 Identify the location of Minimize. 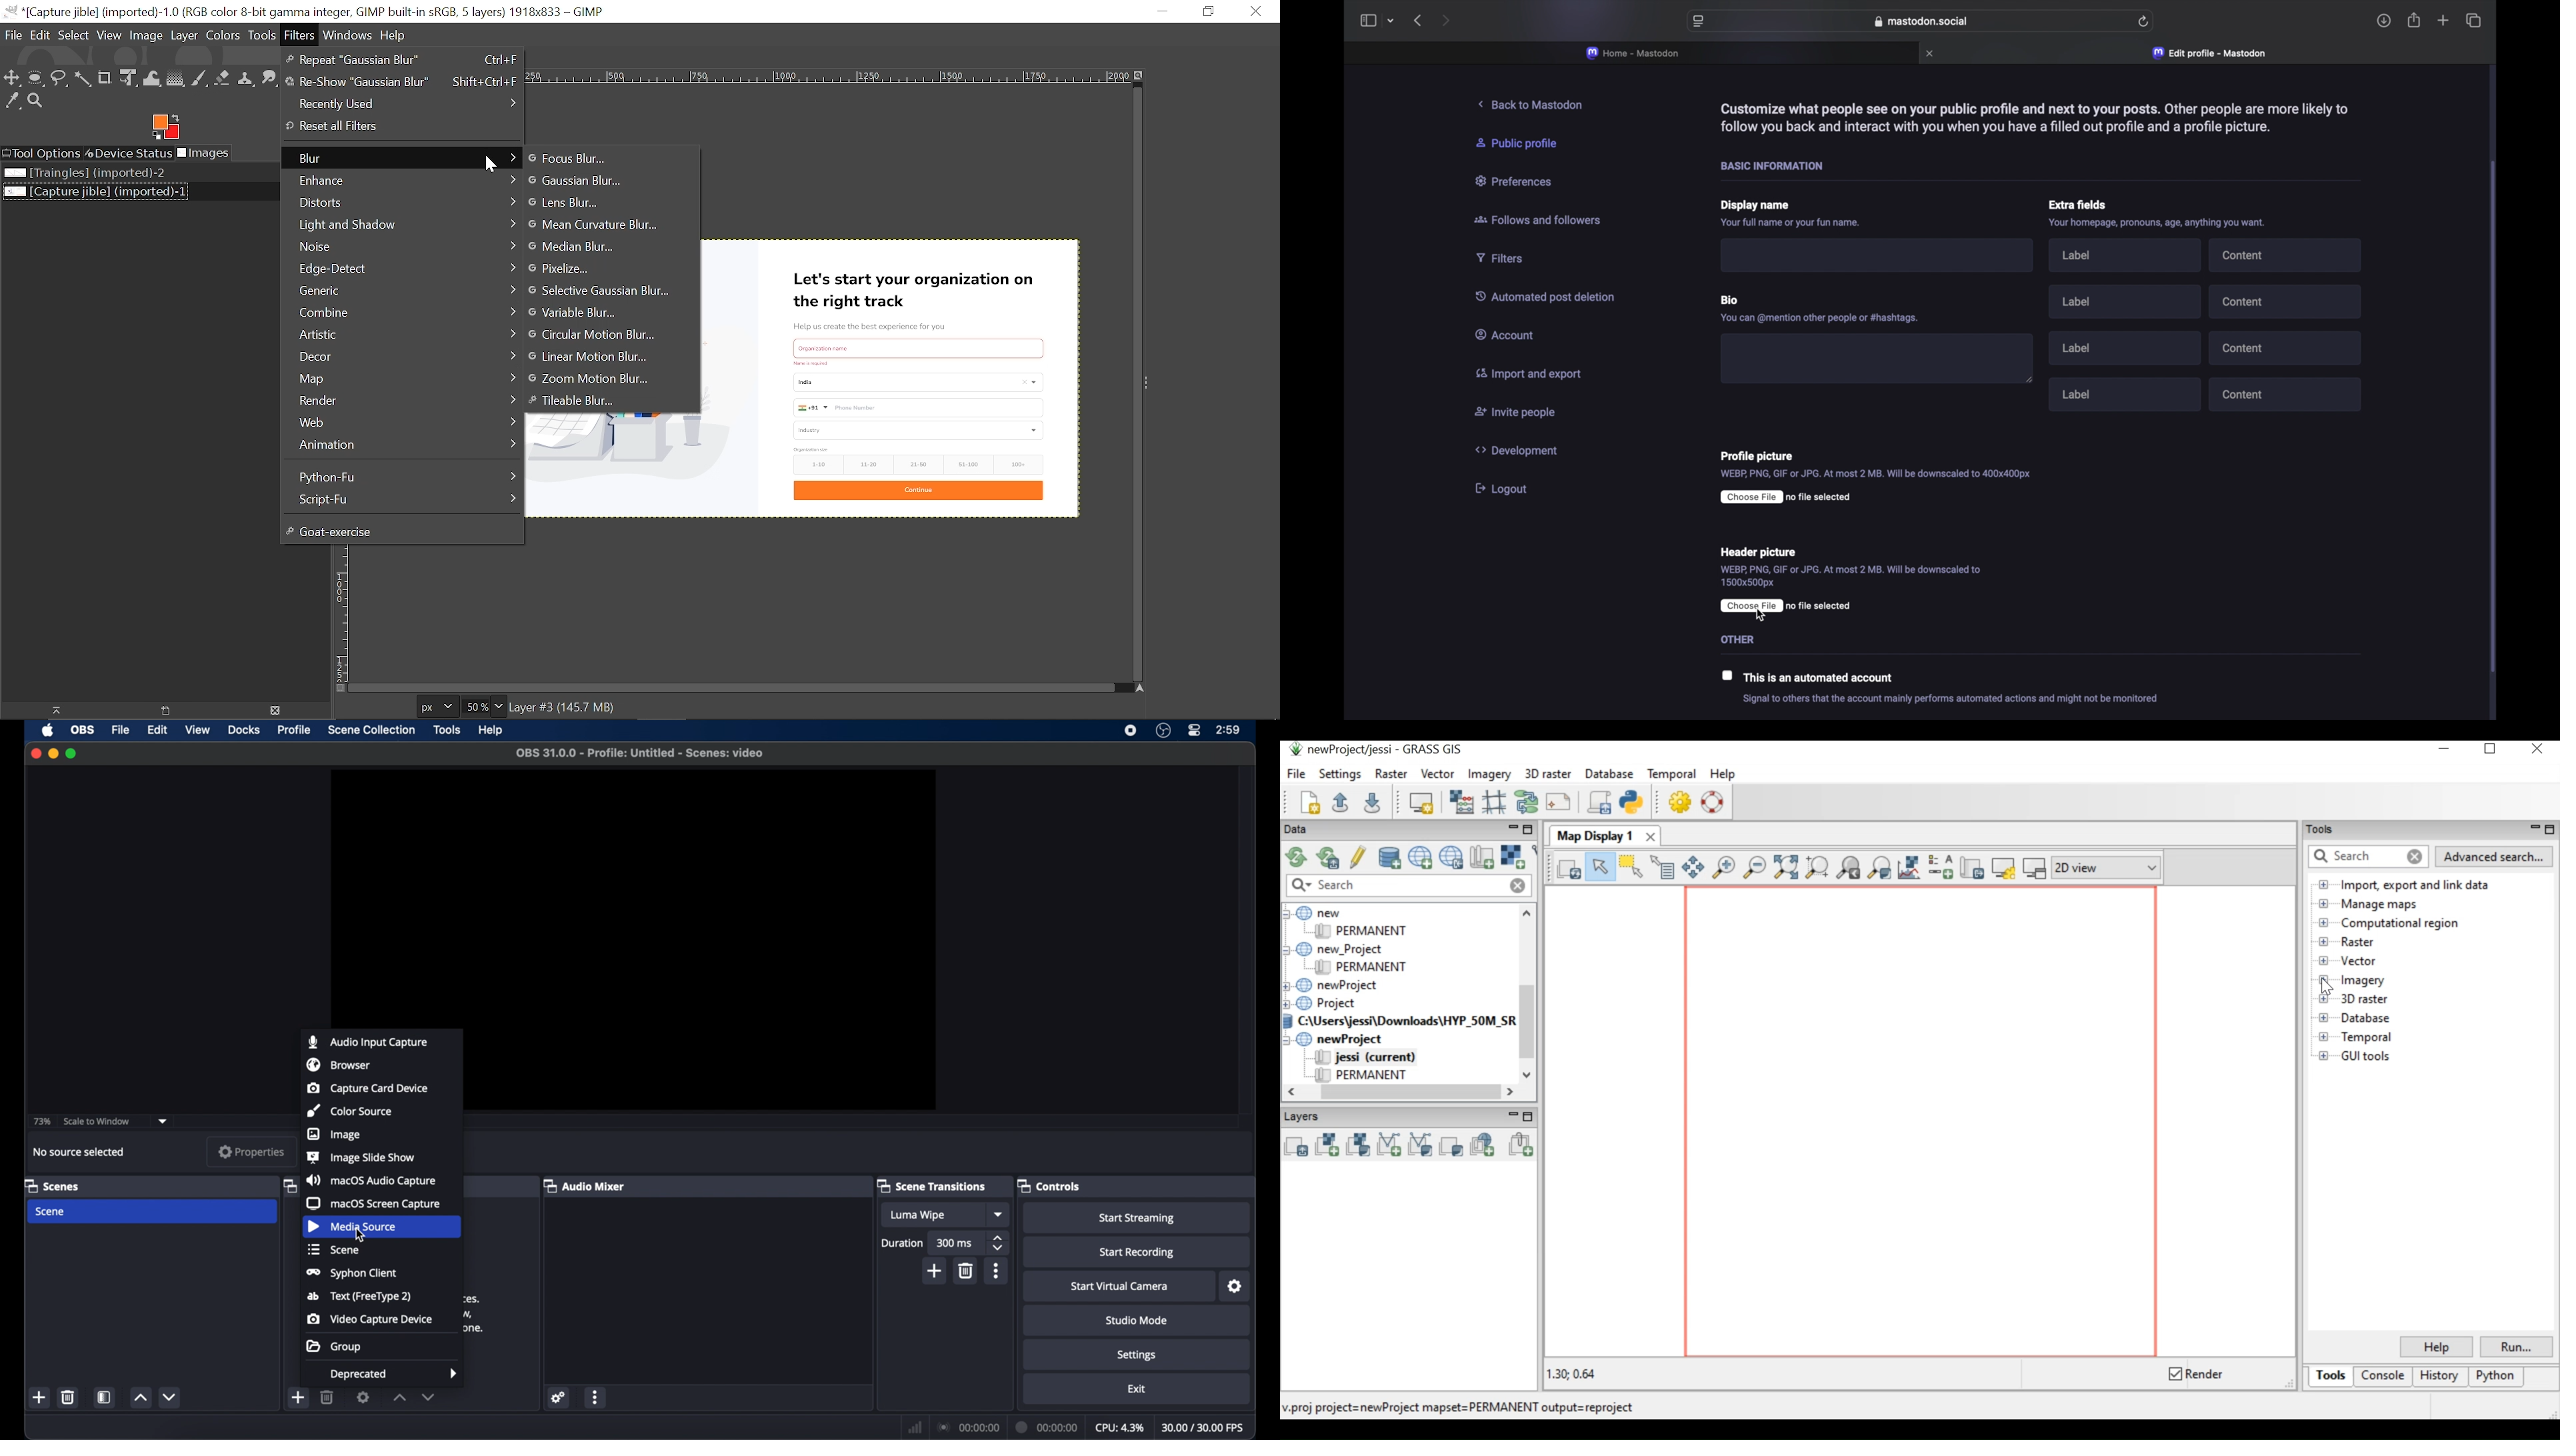
(1162, 12).